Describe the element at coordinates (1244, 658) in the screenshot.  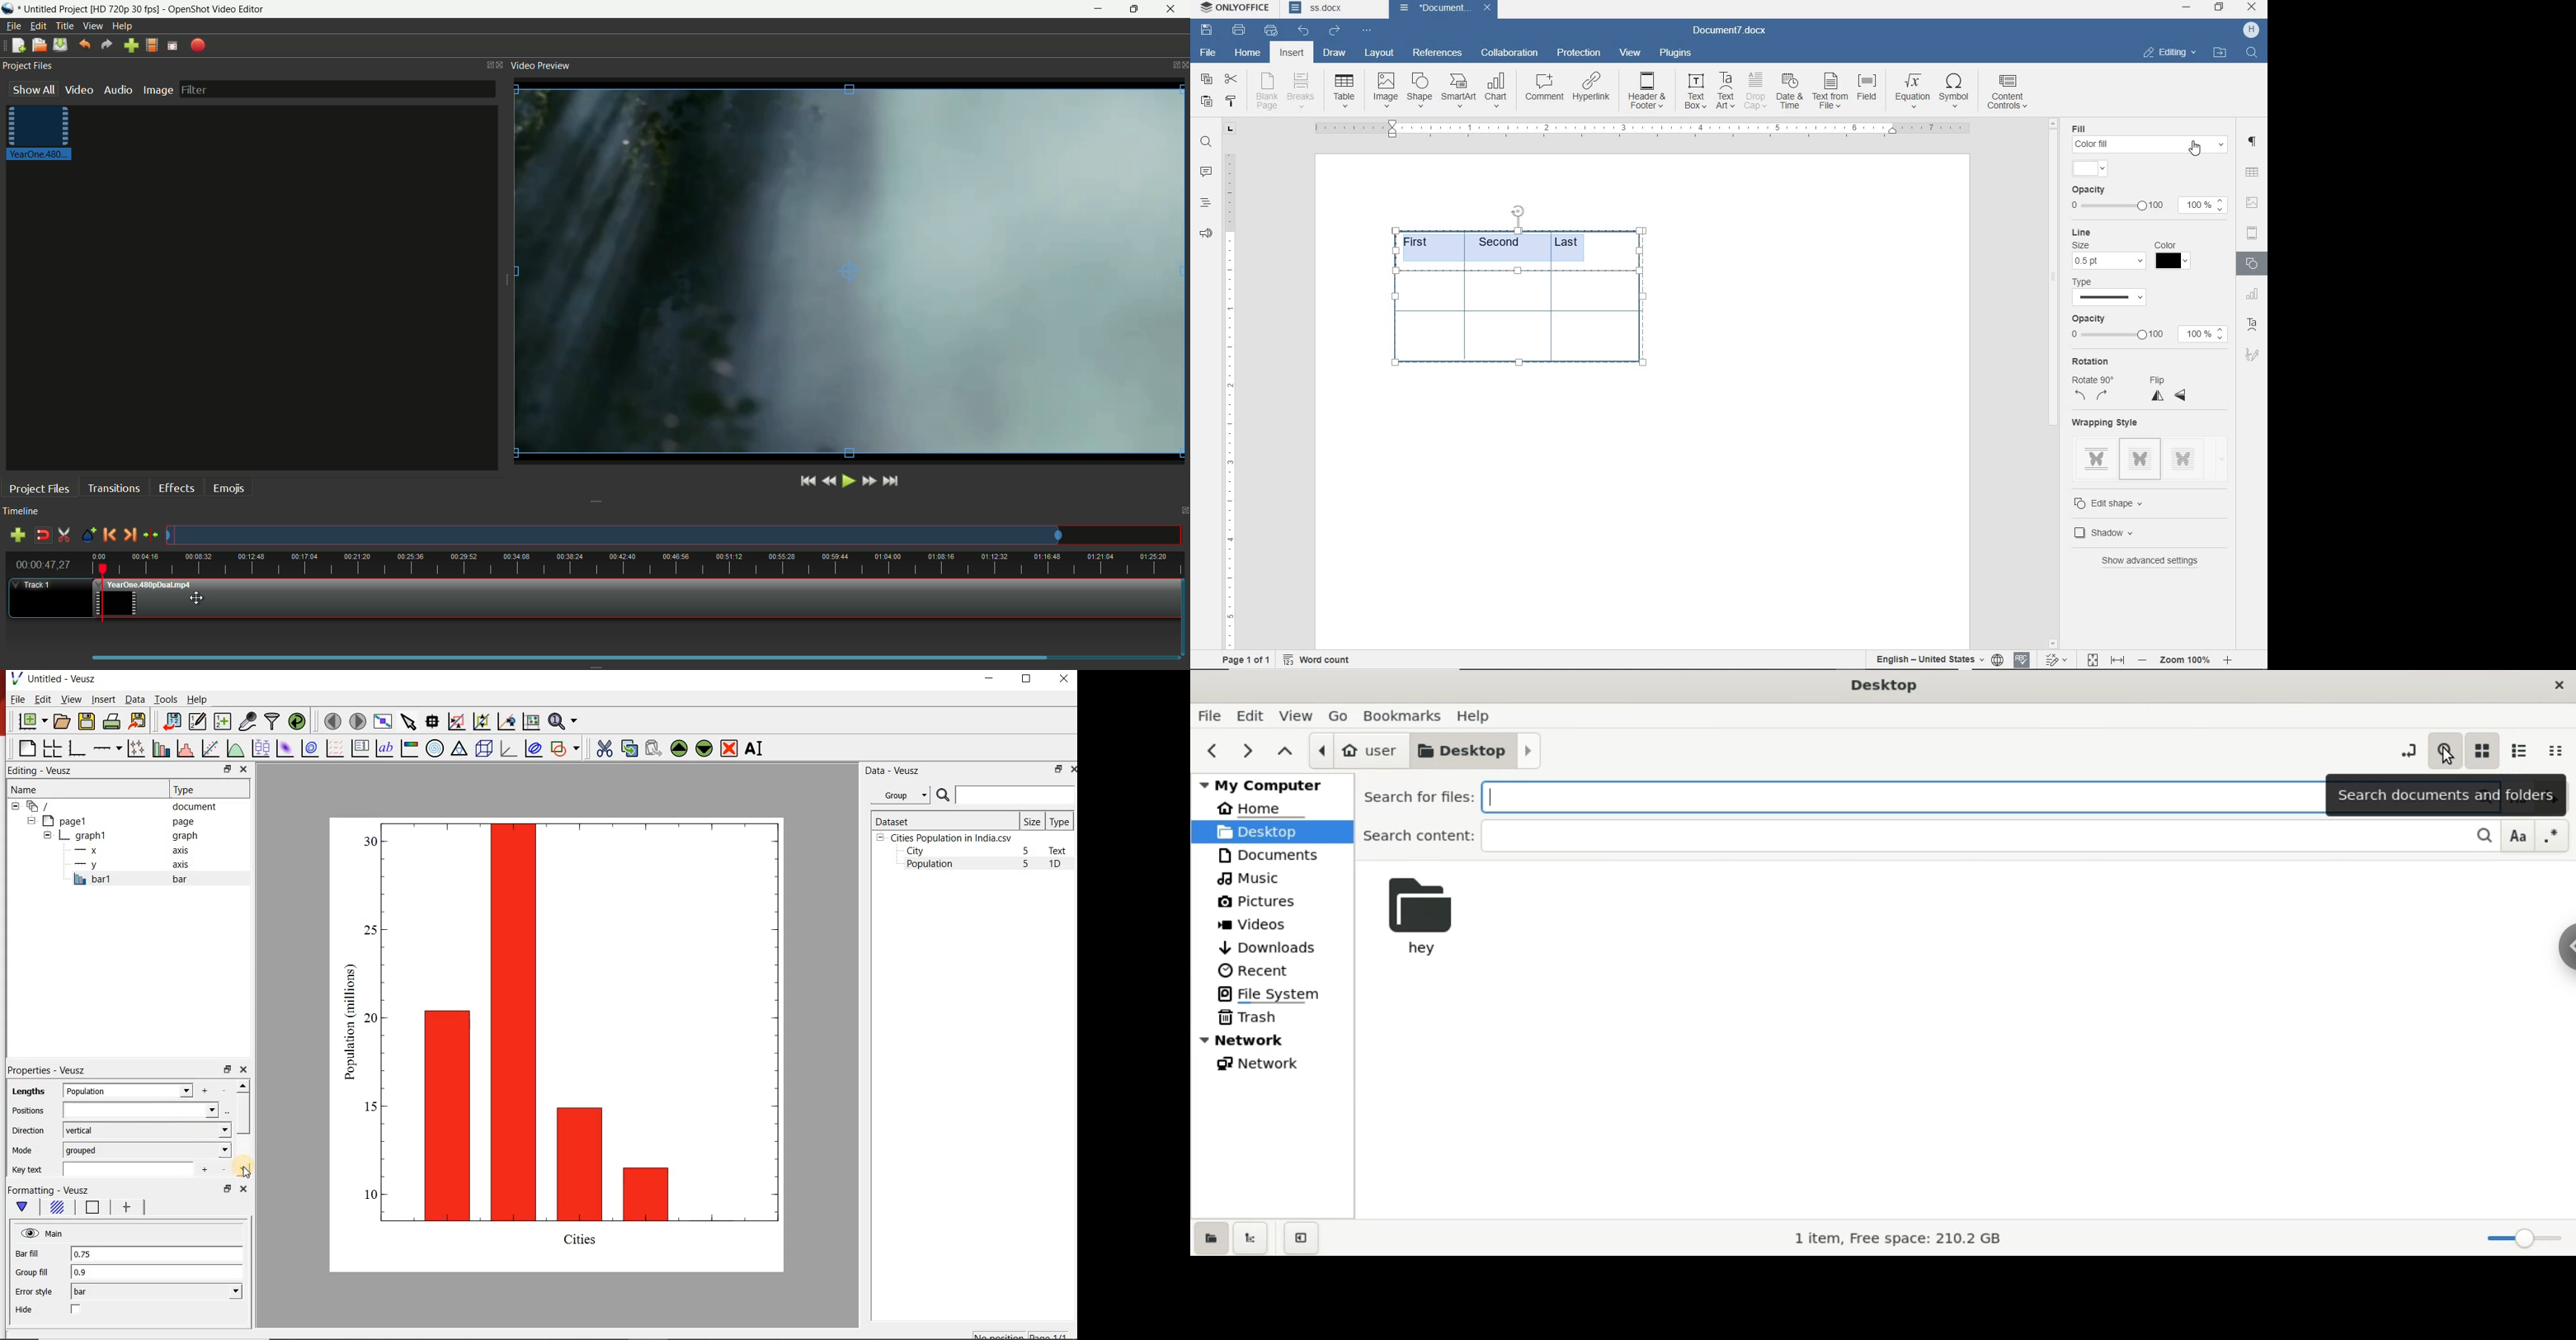
I see `page 1 of 1` at that location.